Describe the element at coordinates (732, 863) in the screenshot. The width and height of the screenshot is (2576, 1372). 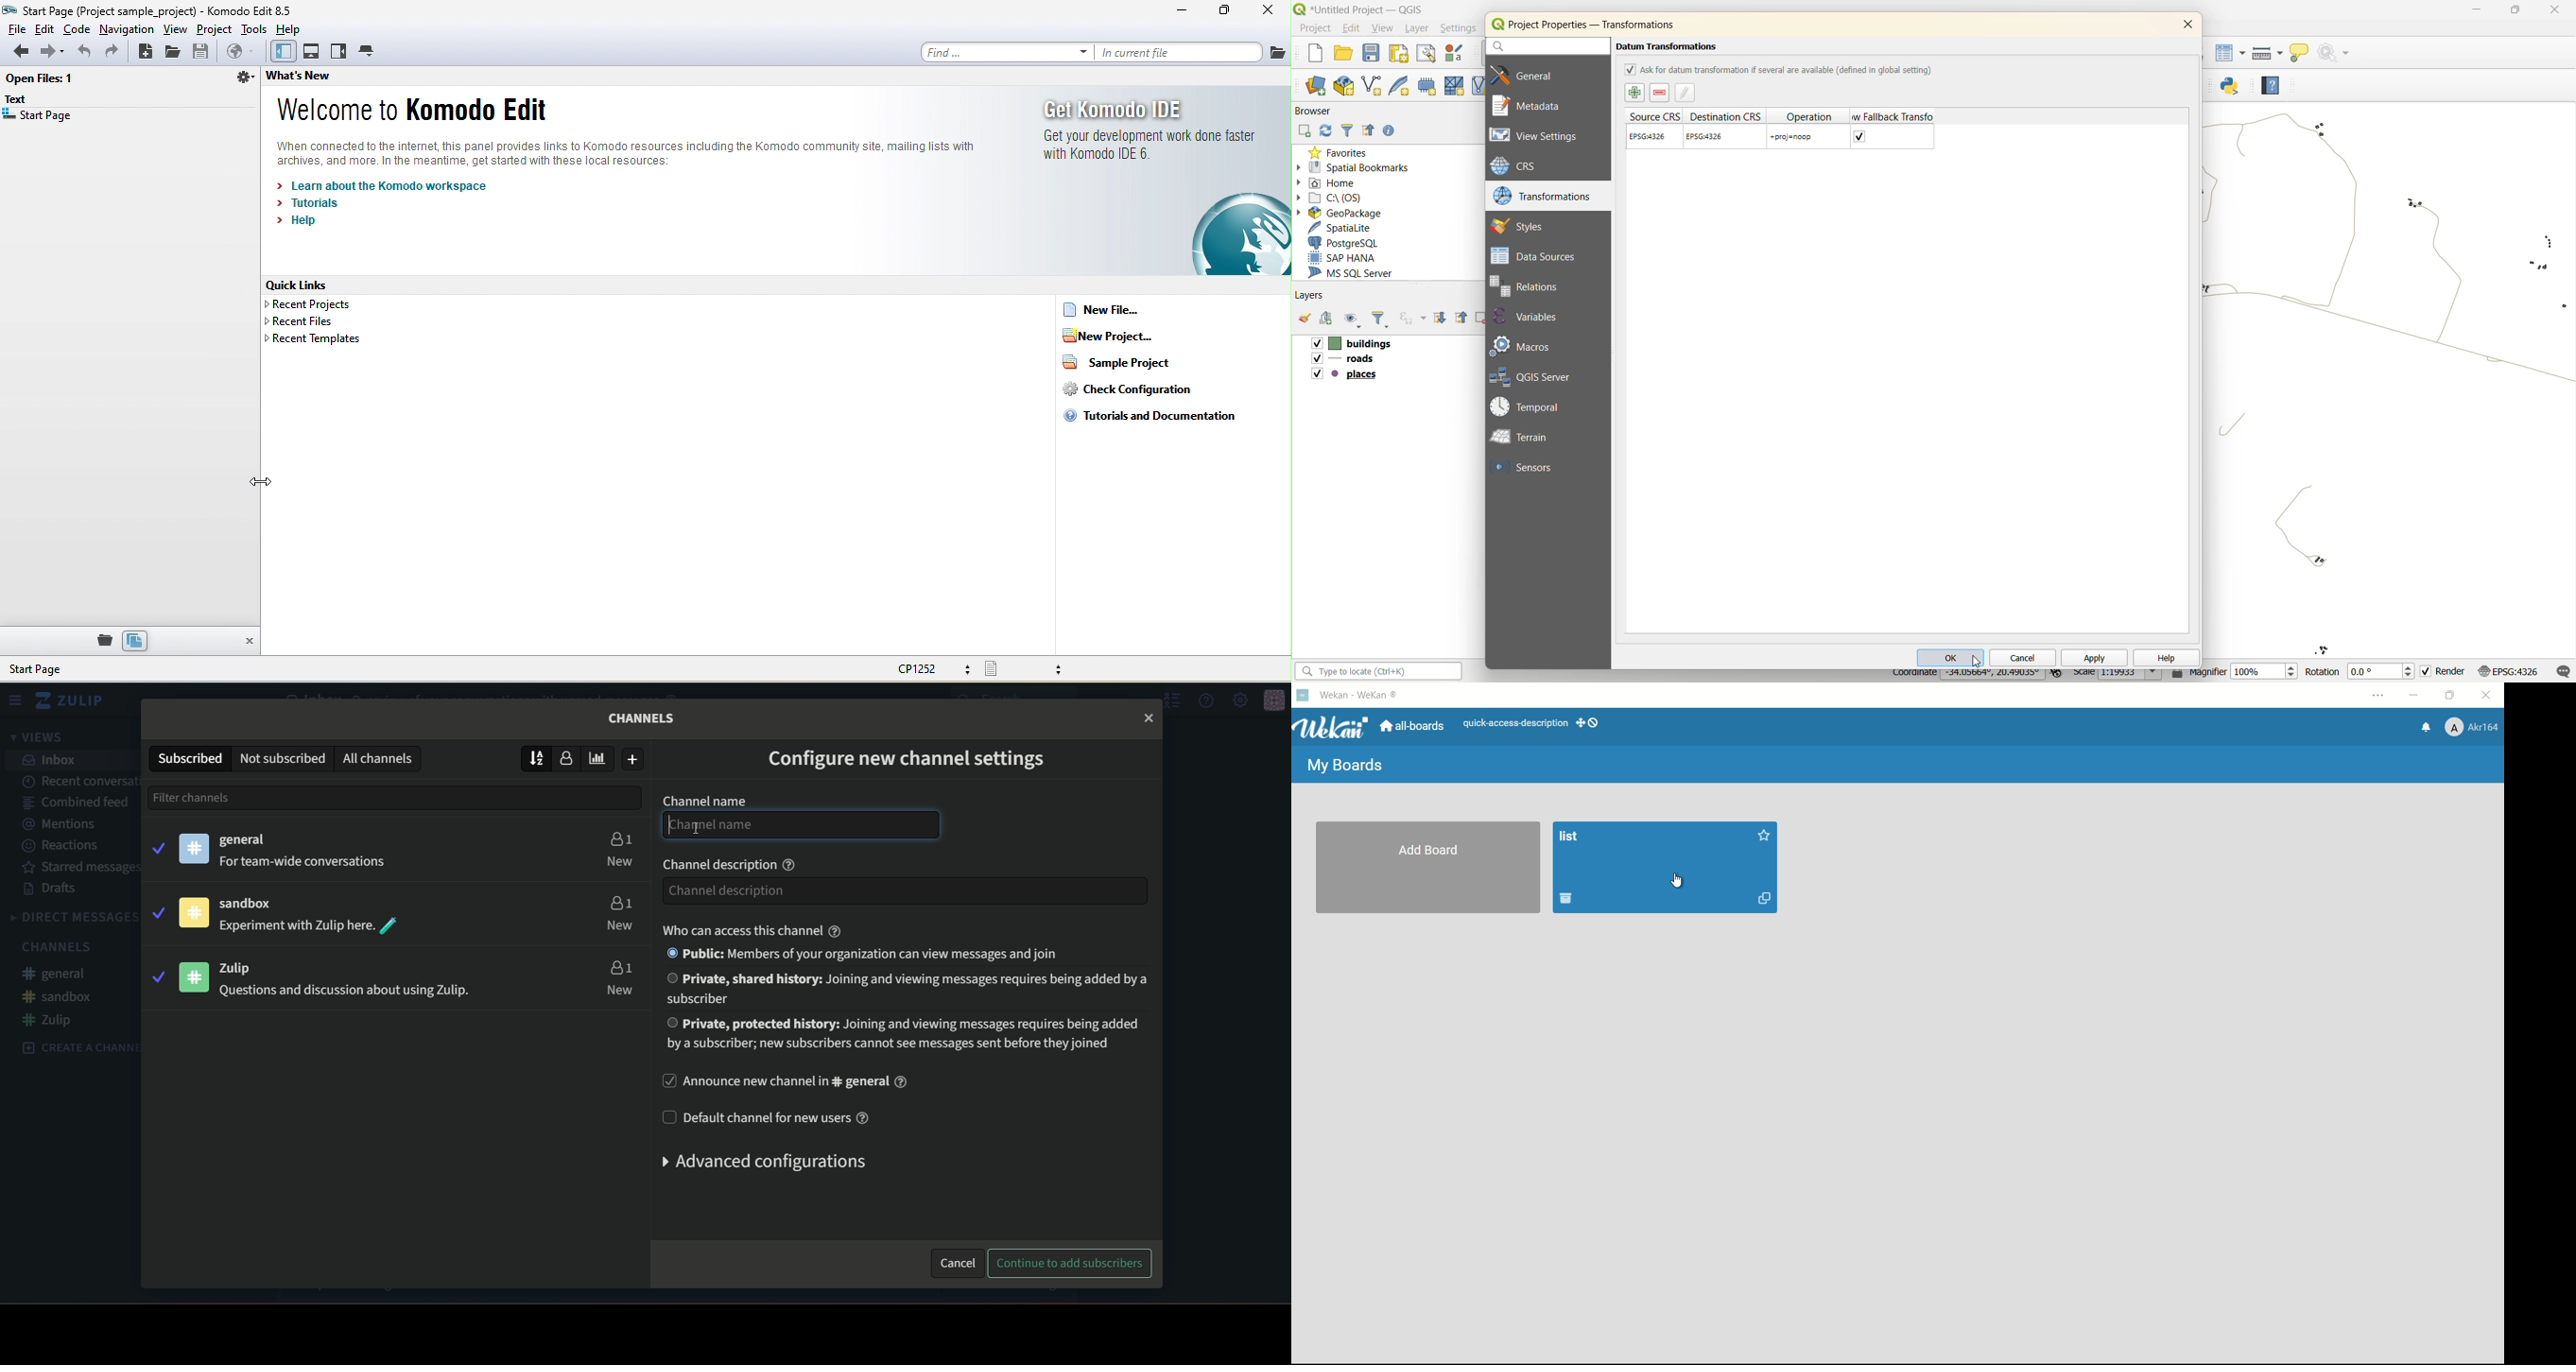
I see `channel description` at that location.